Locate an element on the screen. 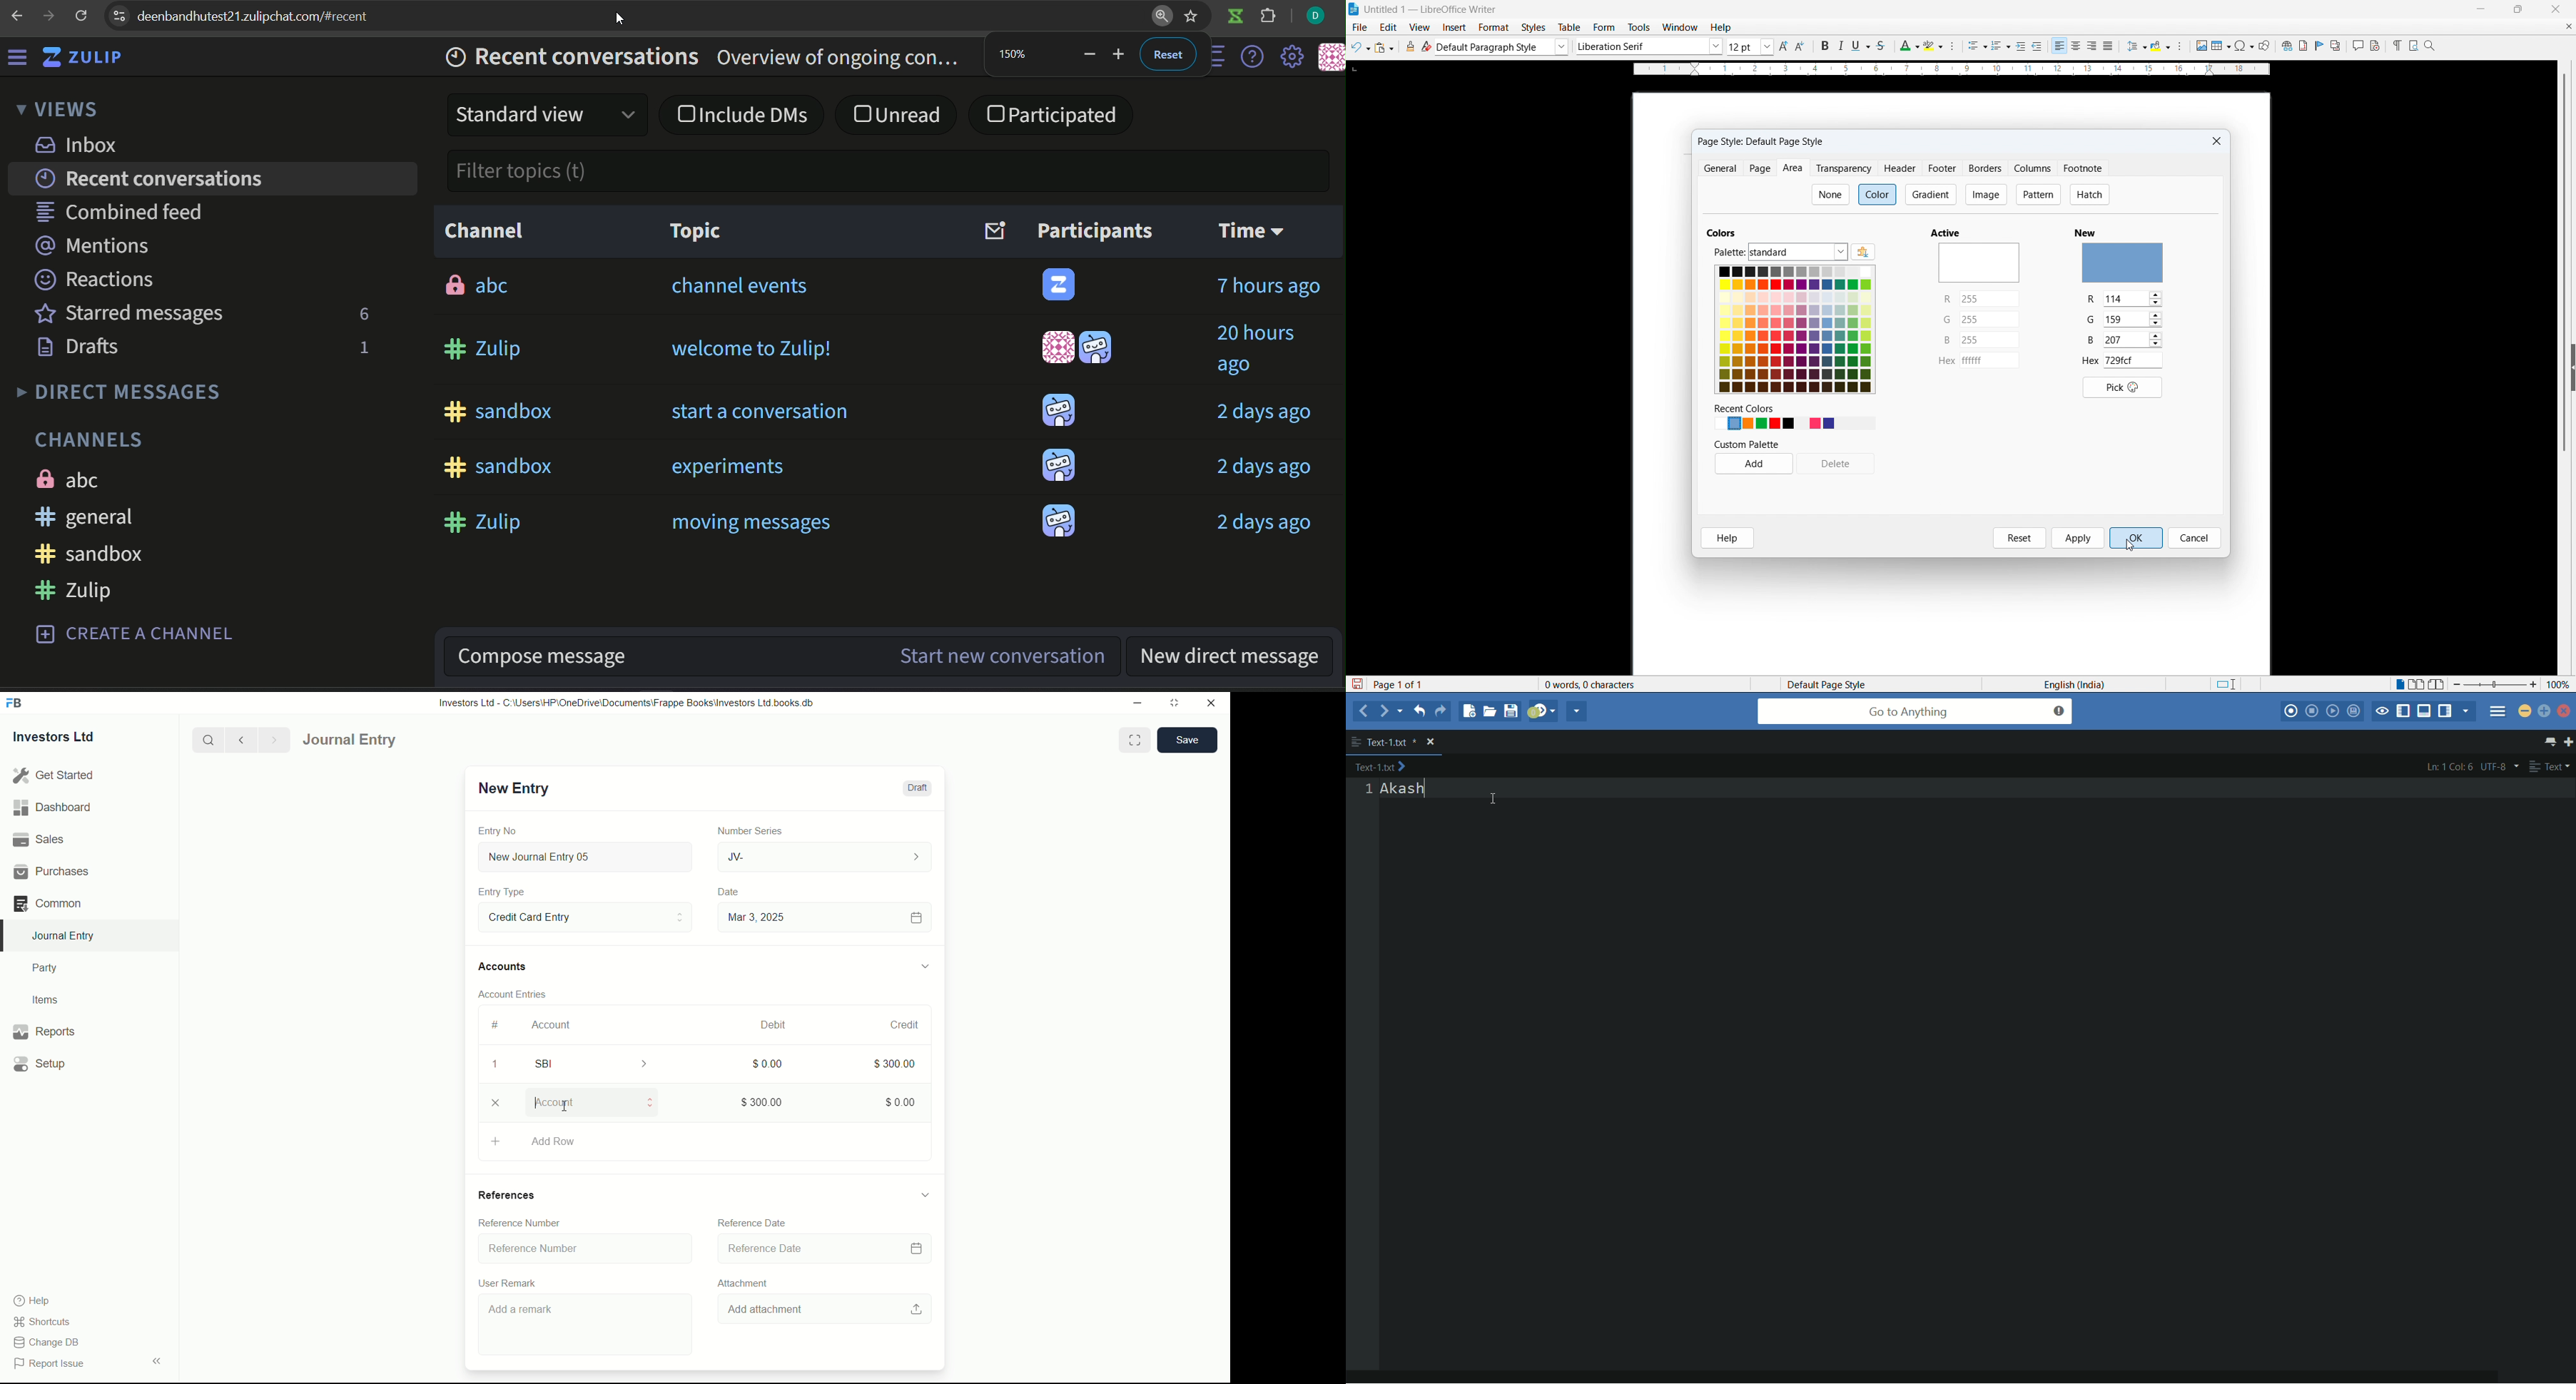 Image resolution: width=2576 pixels, height=1400 pixels. Journal Entry is located at coordinates (386, 740).